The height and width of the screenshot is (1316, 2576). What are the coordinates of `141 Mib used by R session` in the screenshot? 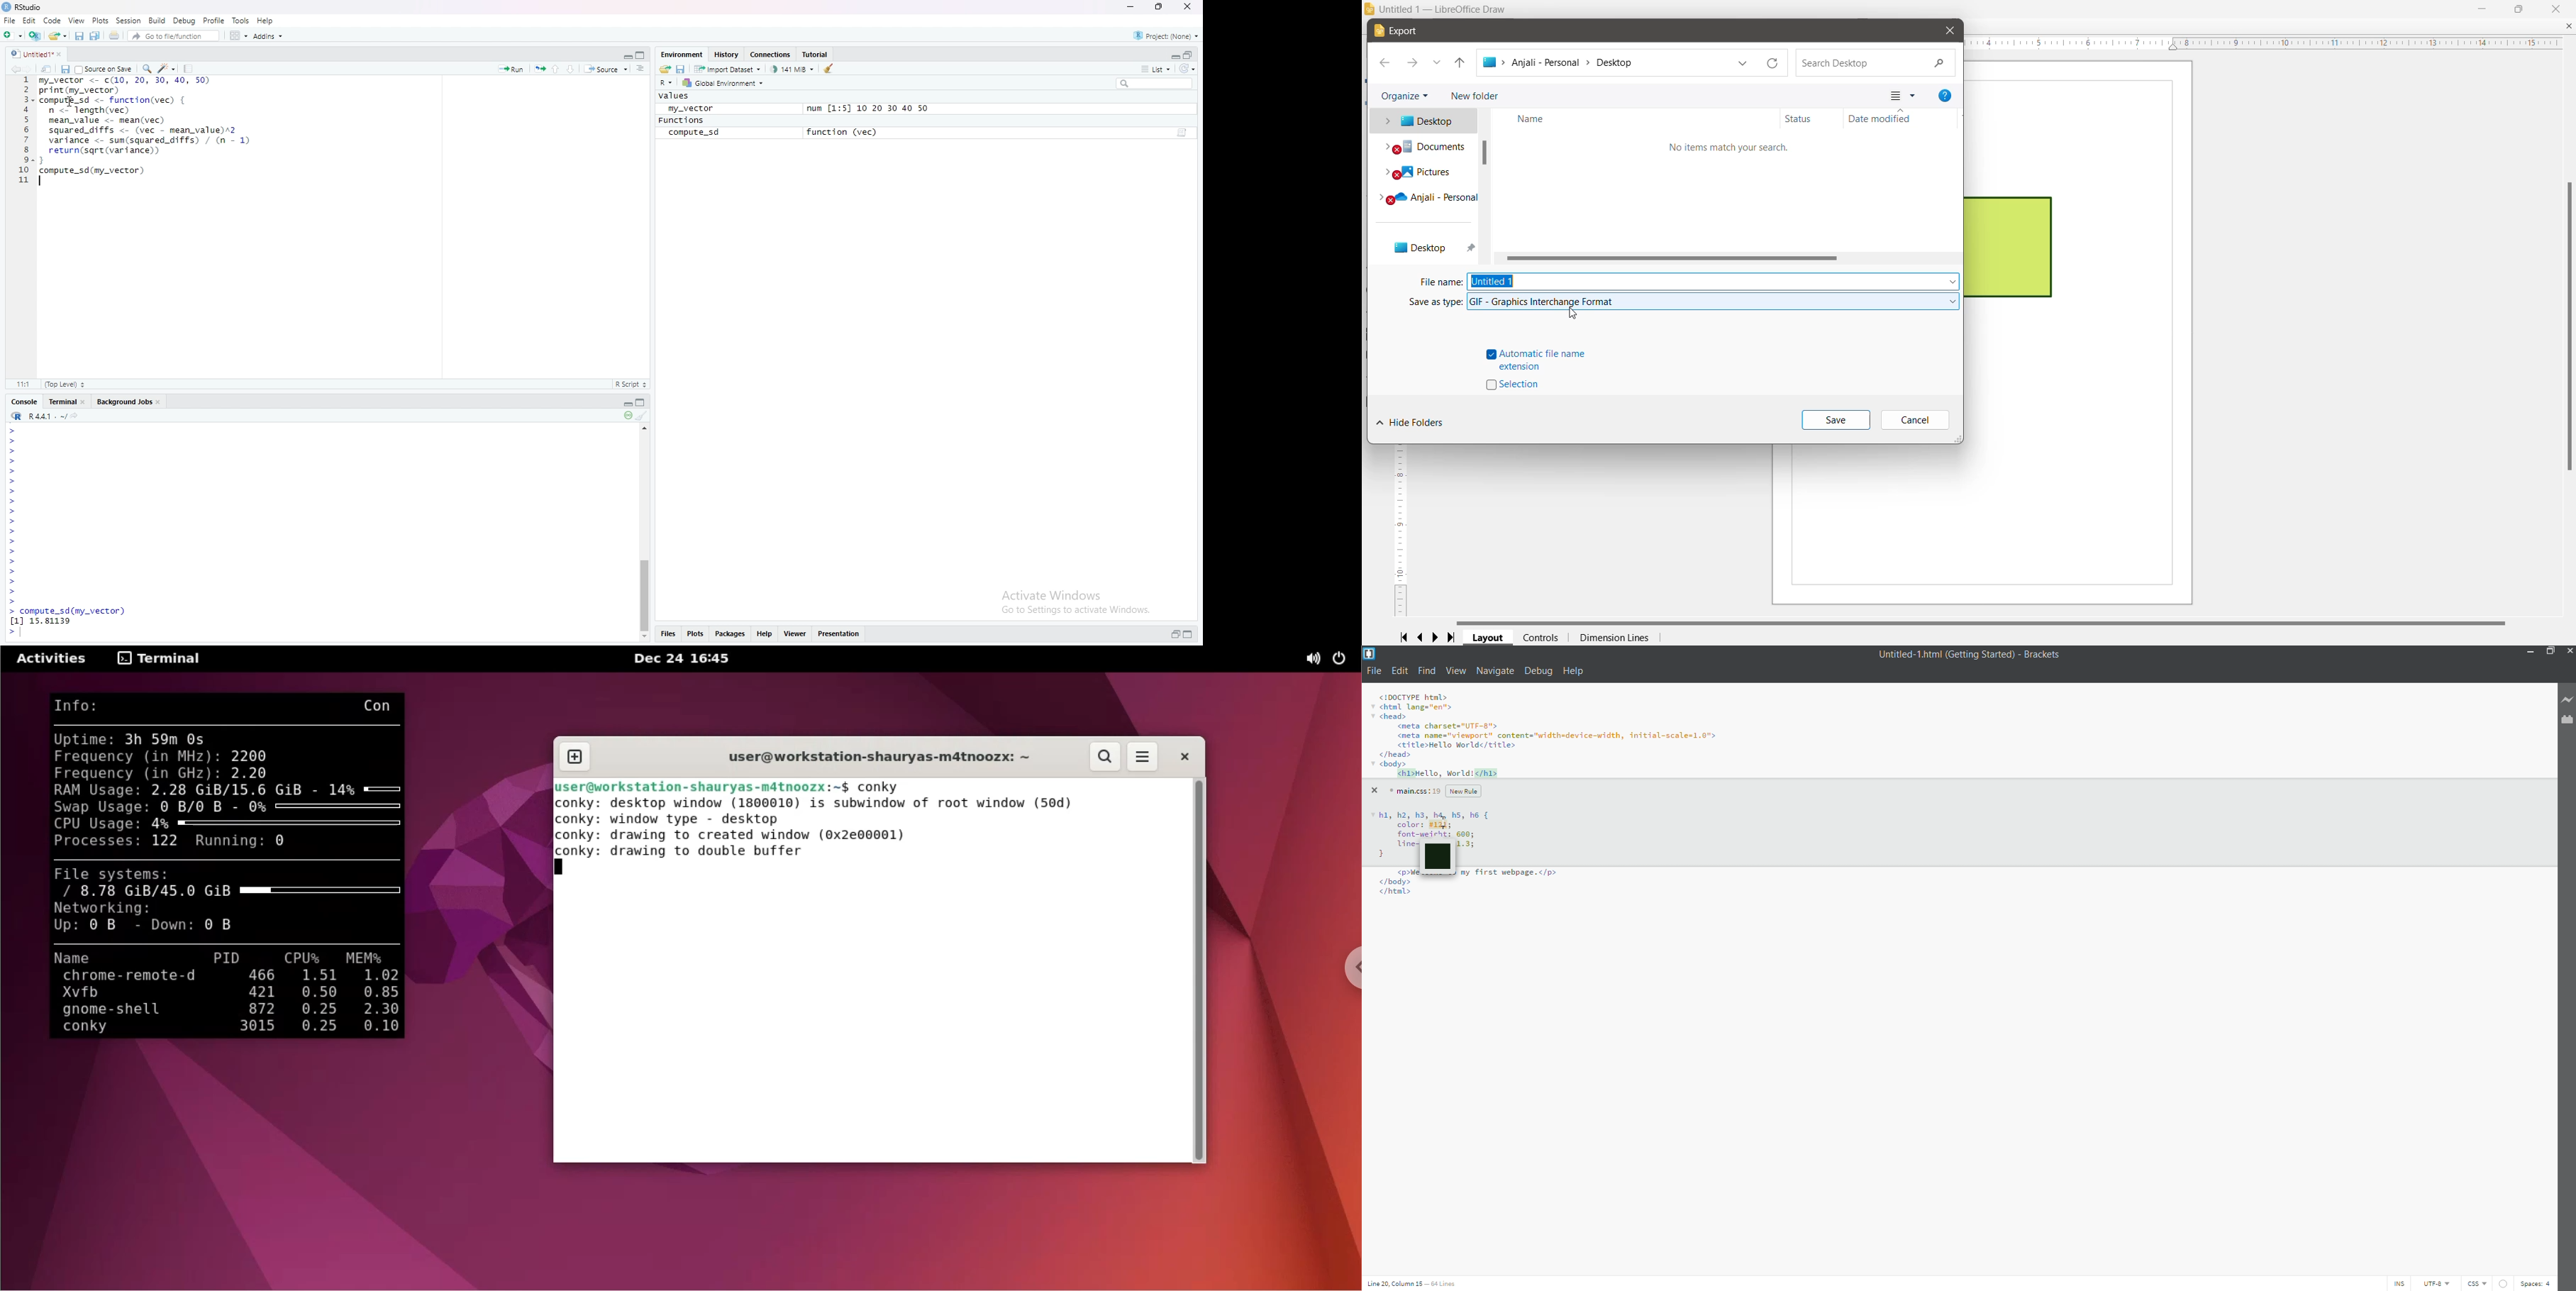 It's located at (793, 68).